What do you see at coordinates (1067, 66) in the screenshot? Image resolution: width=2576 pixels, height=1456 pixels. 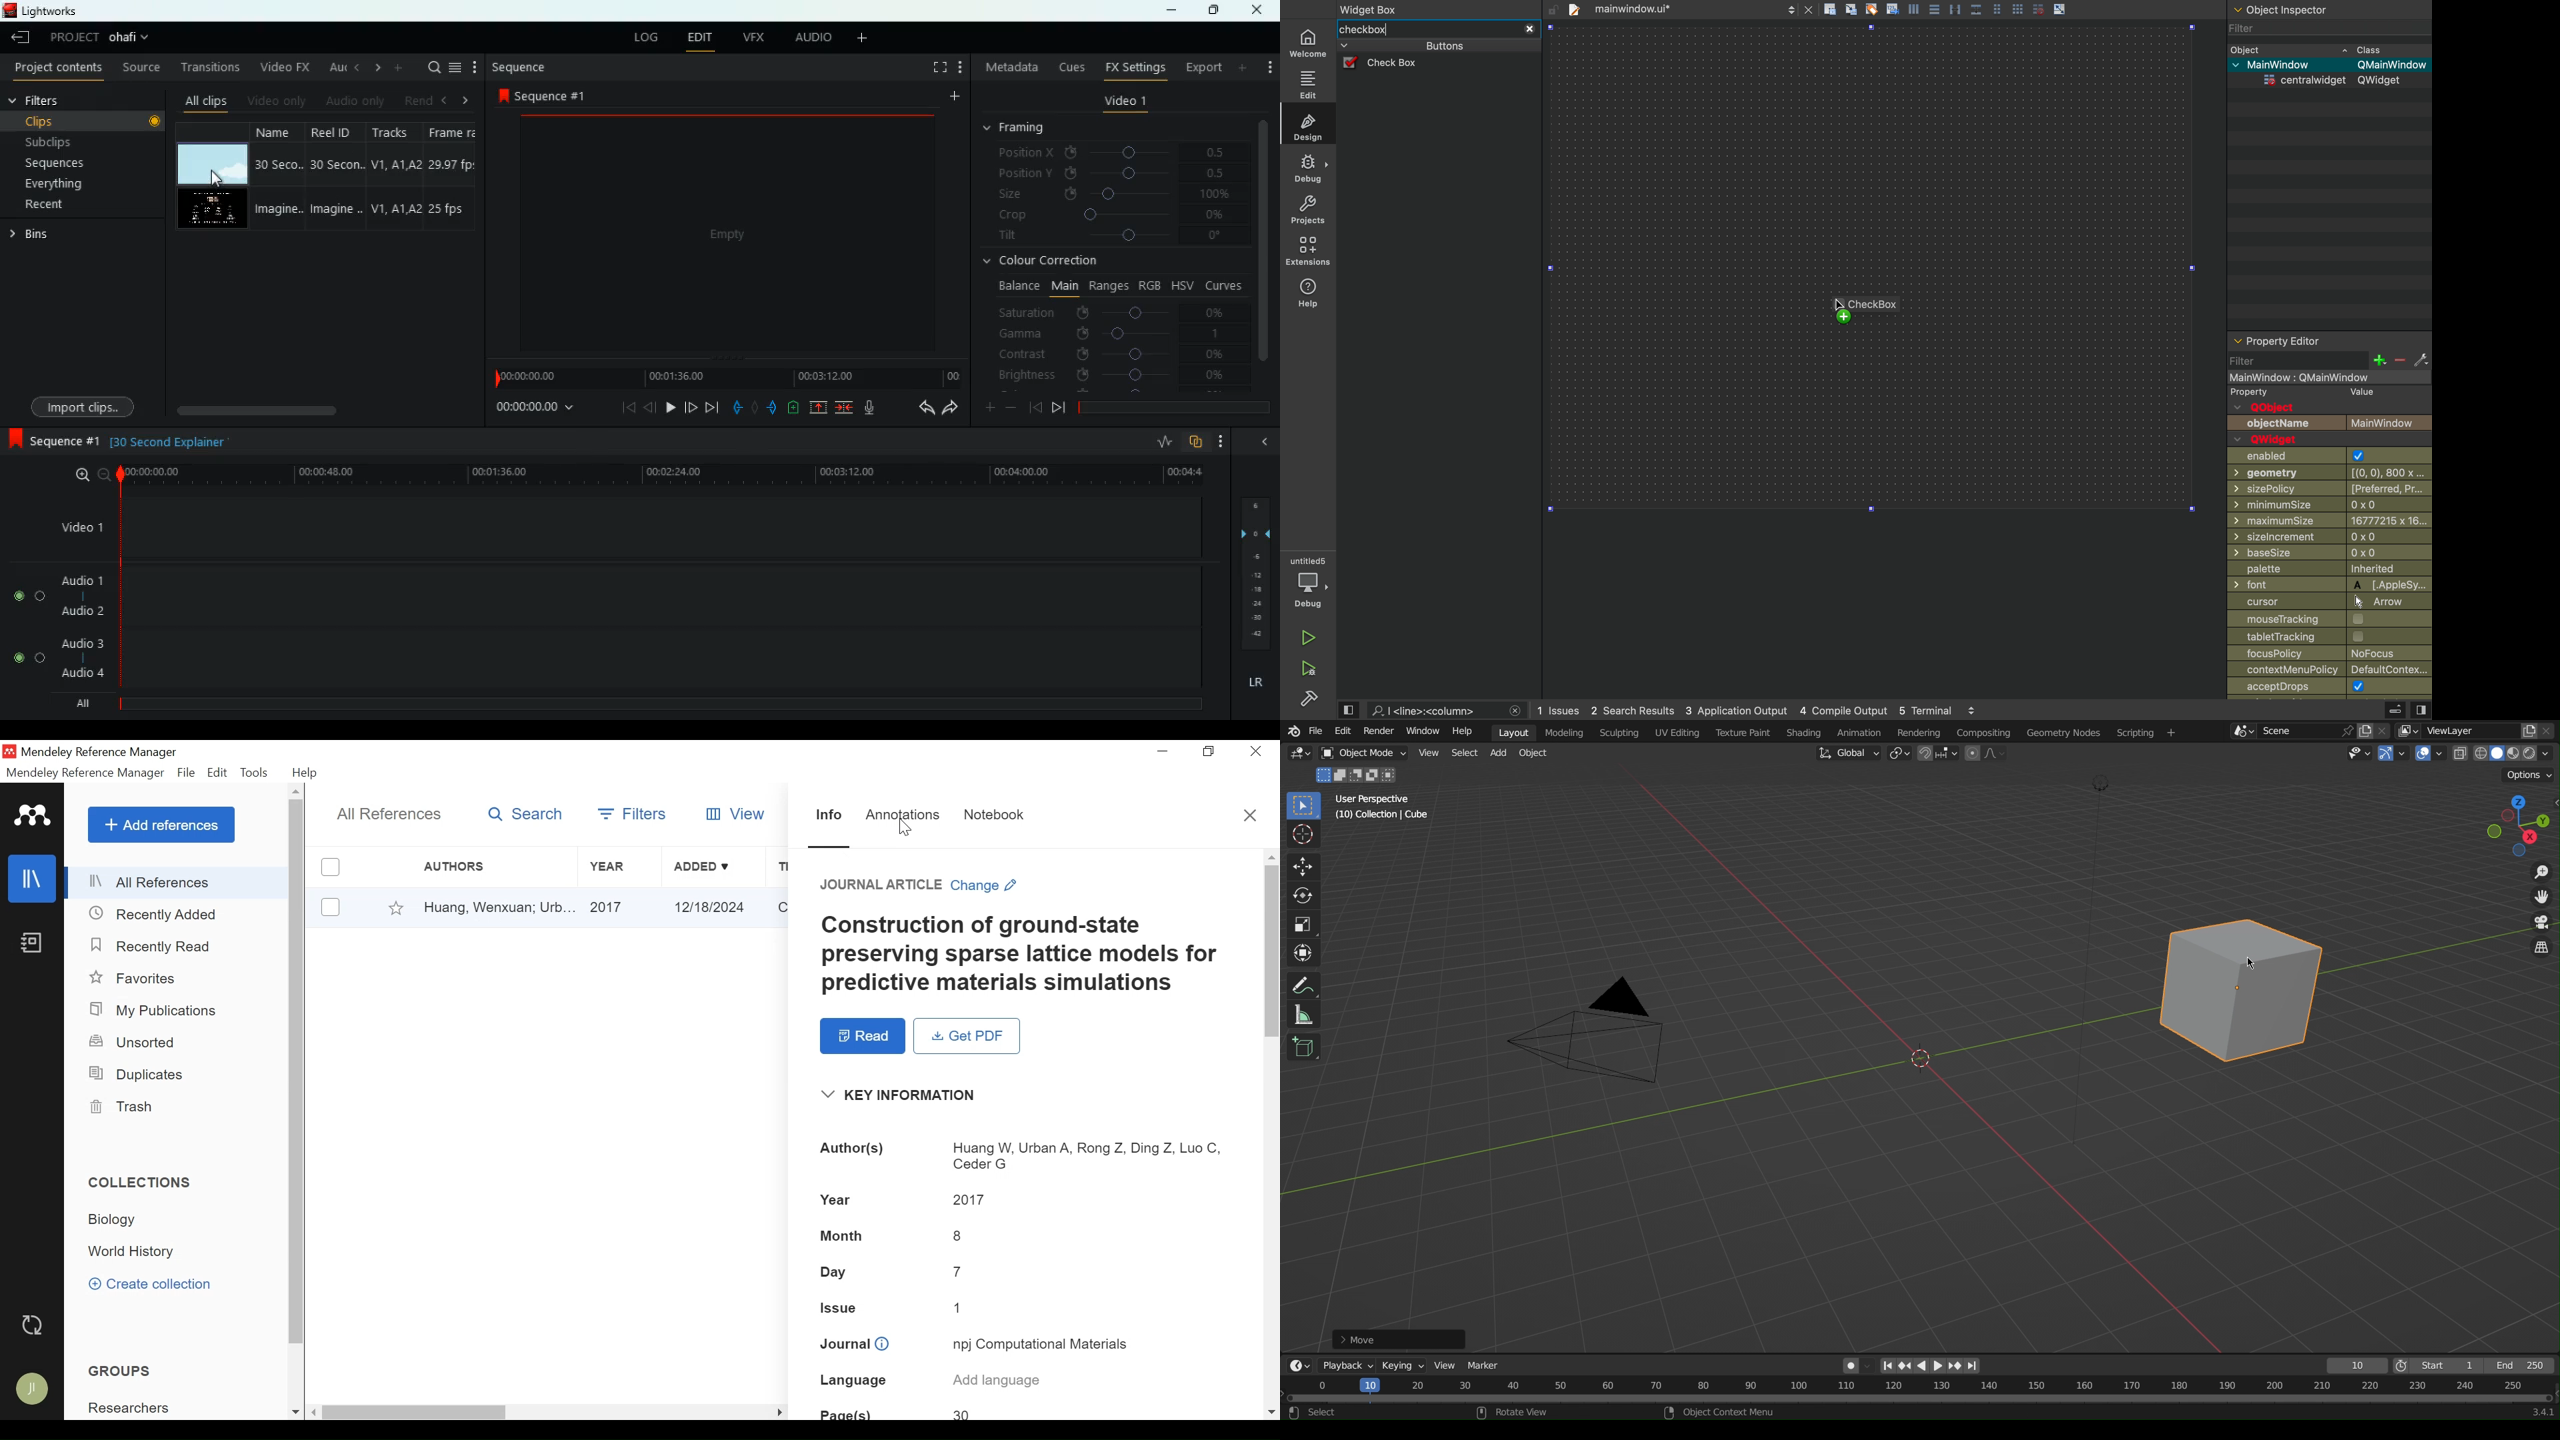 I see `cues` at bounding box center [1067, 66].